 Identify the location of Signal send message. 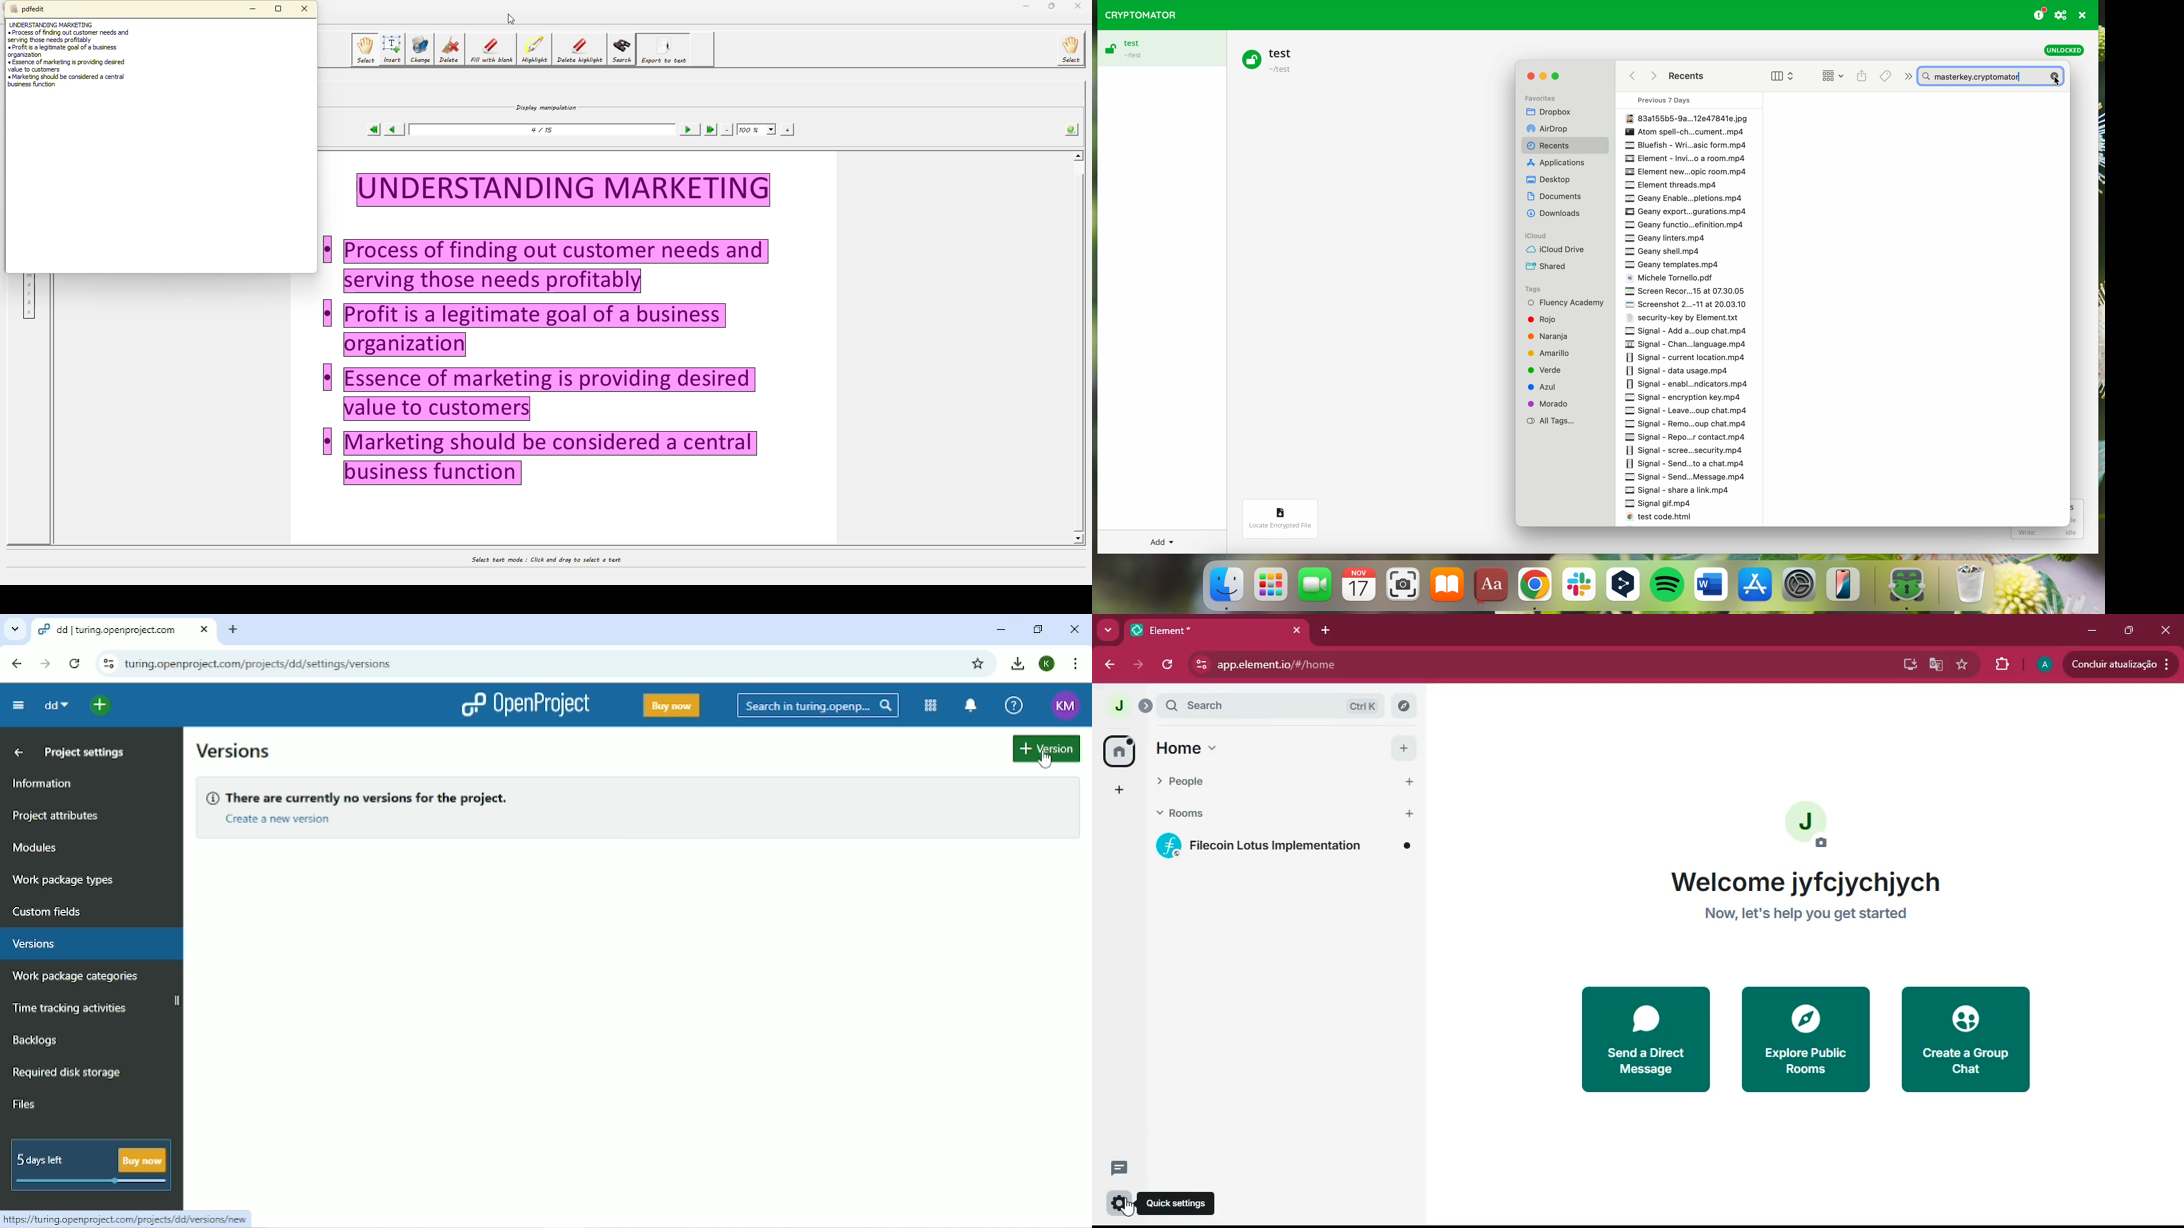
(1688, 477).